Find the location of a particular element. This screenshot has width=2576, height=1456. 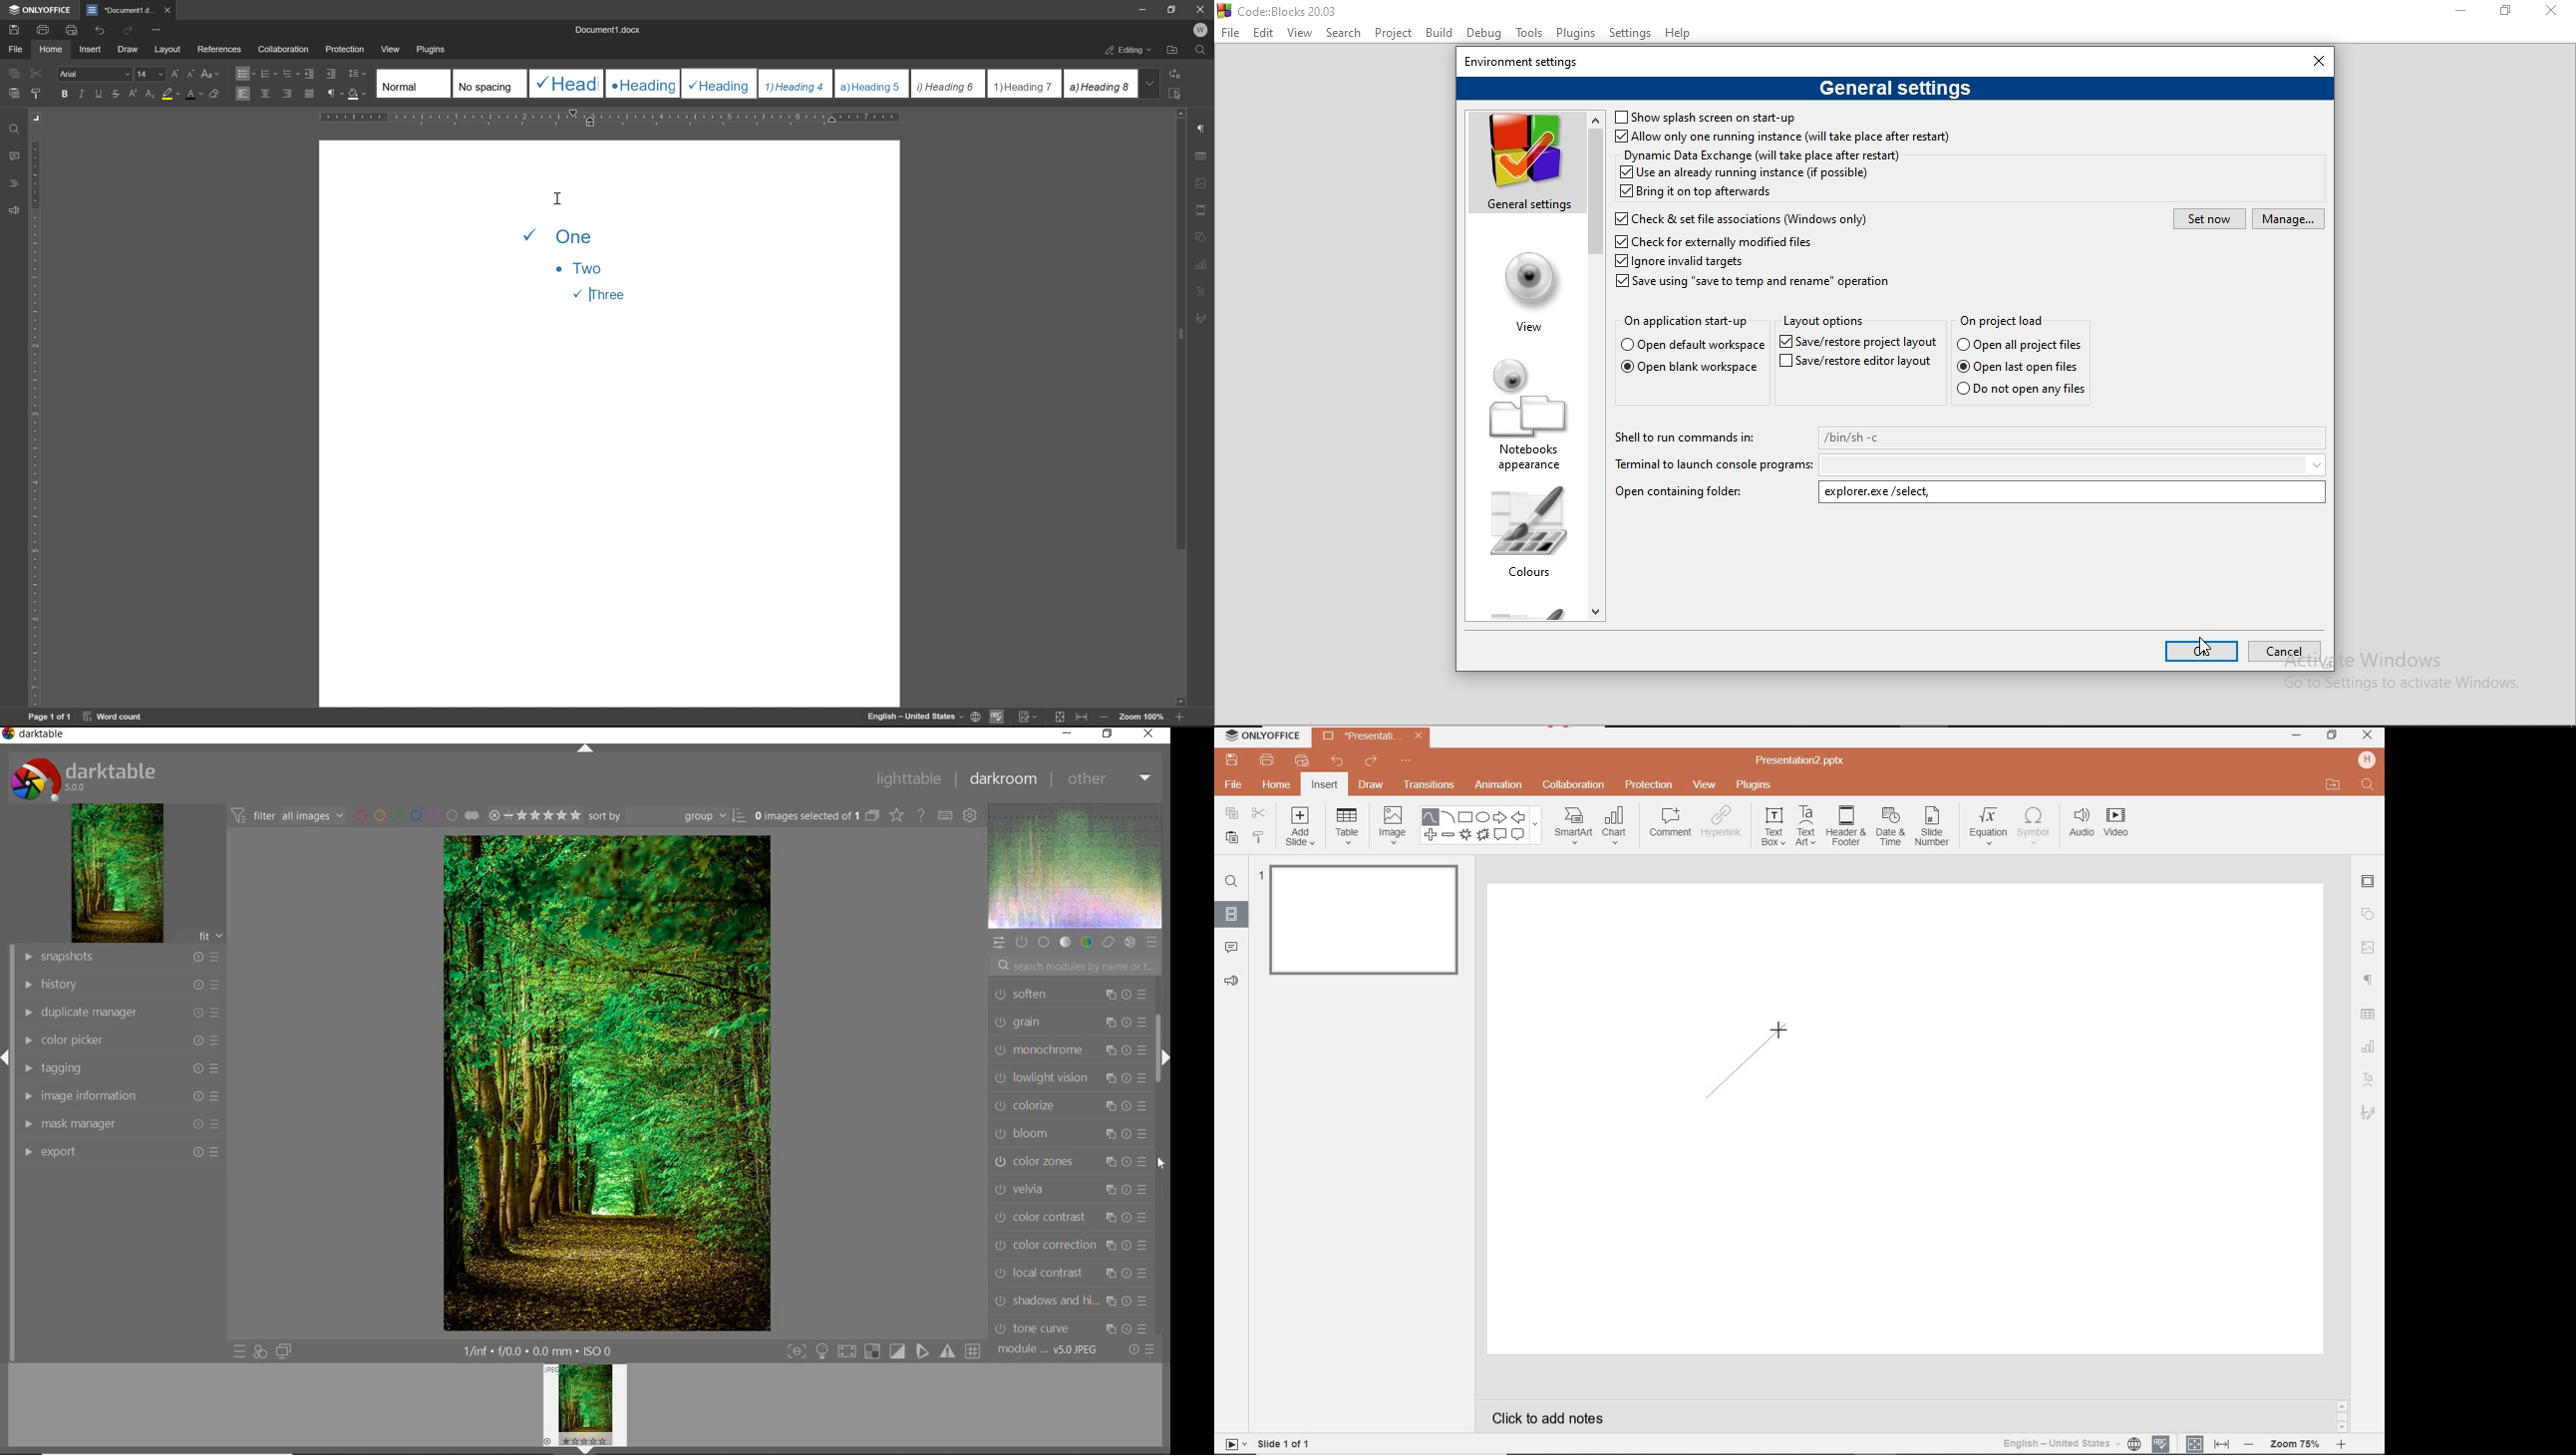

drop down is located at coordinates (1149, 83).